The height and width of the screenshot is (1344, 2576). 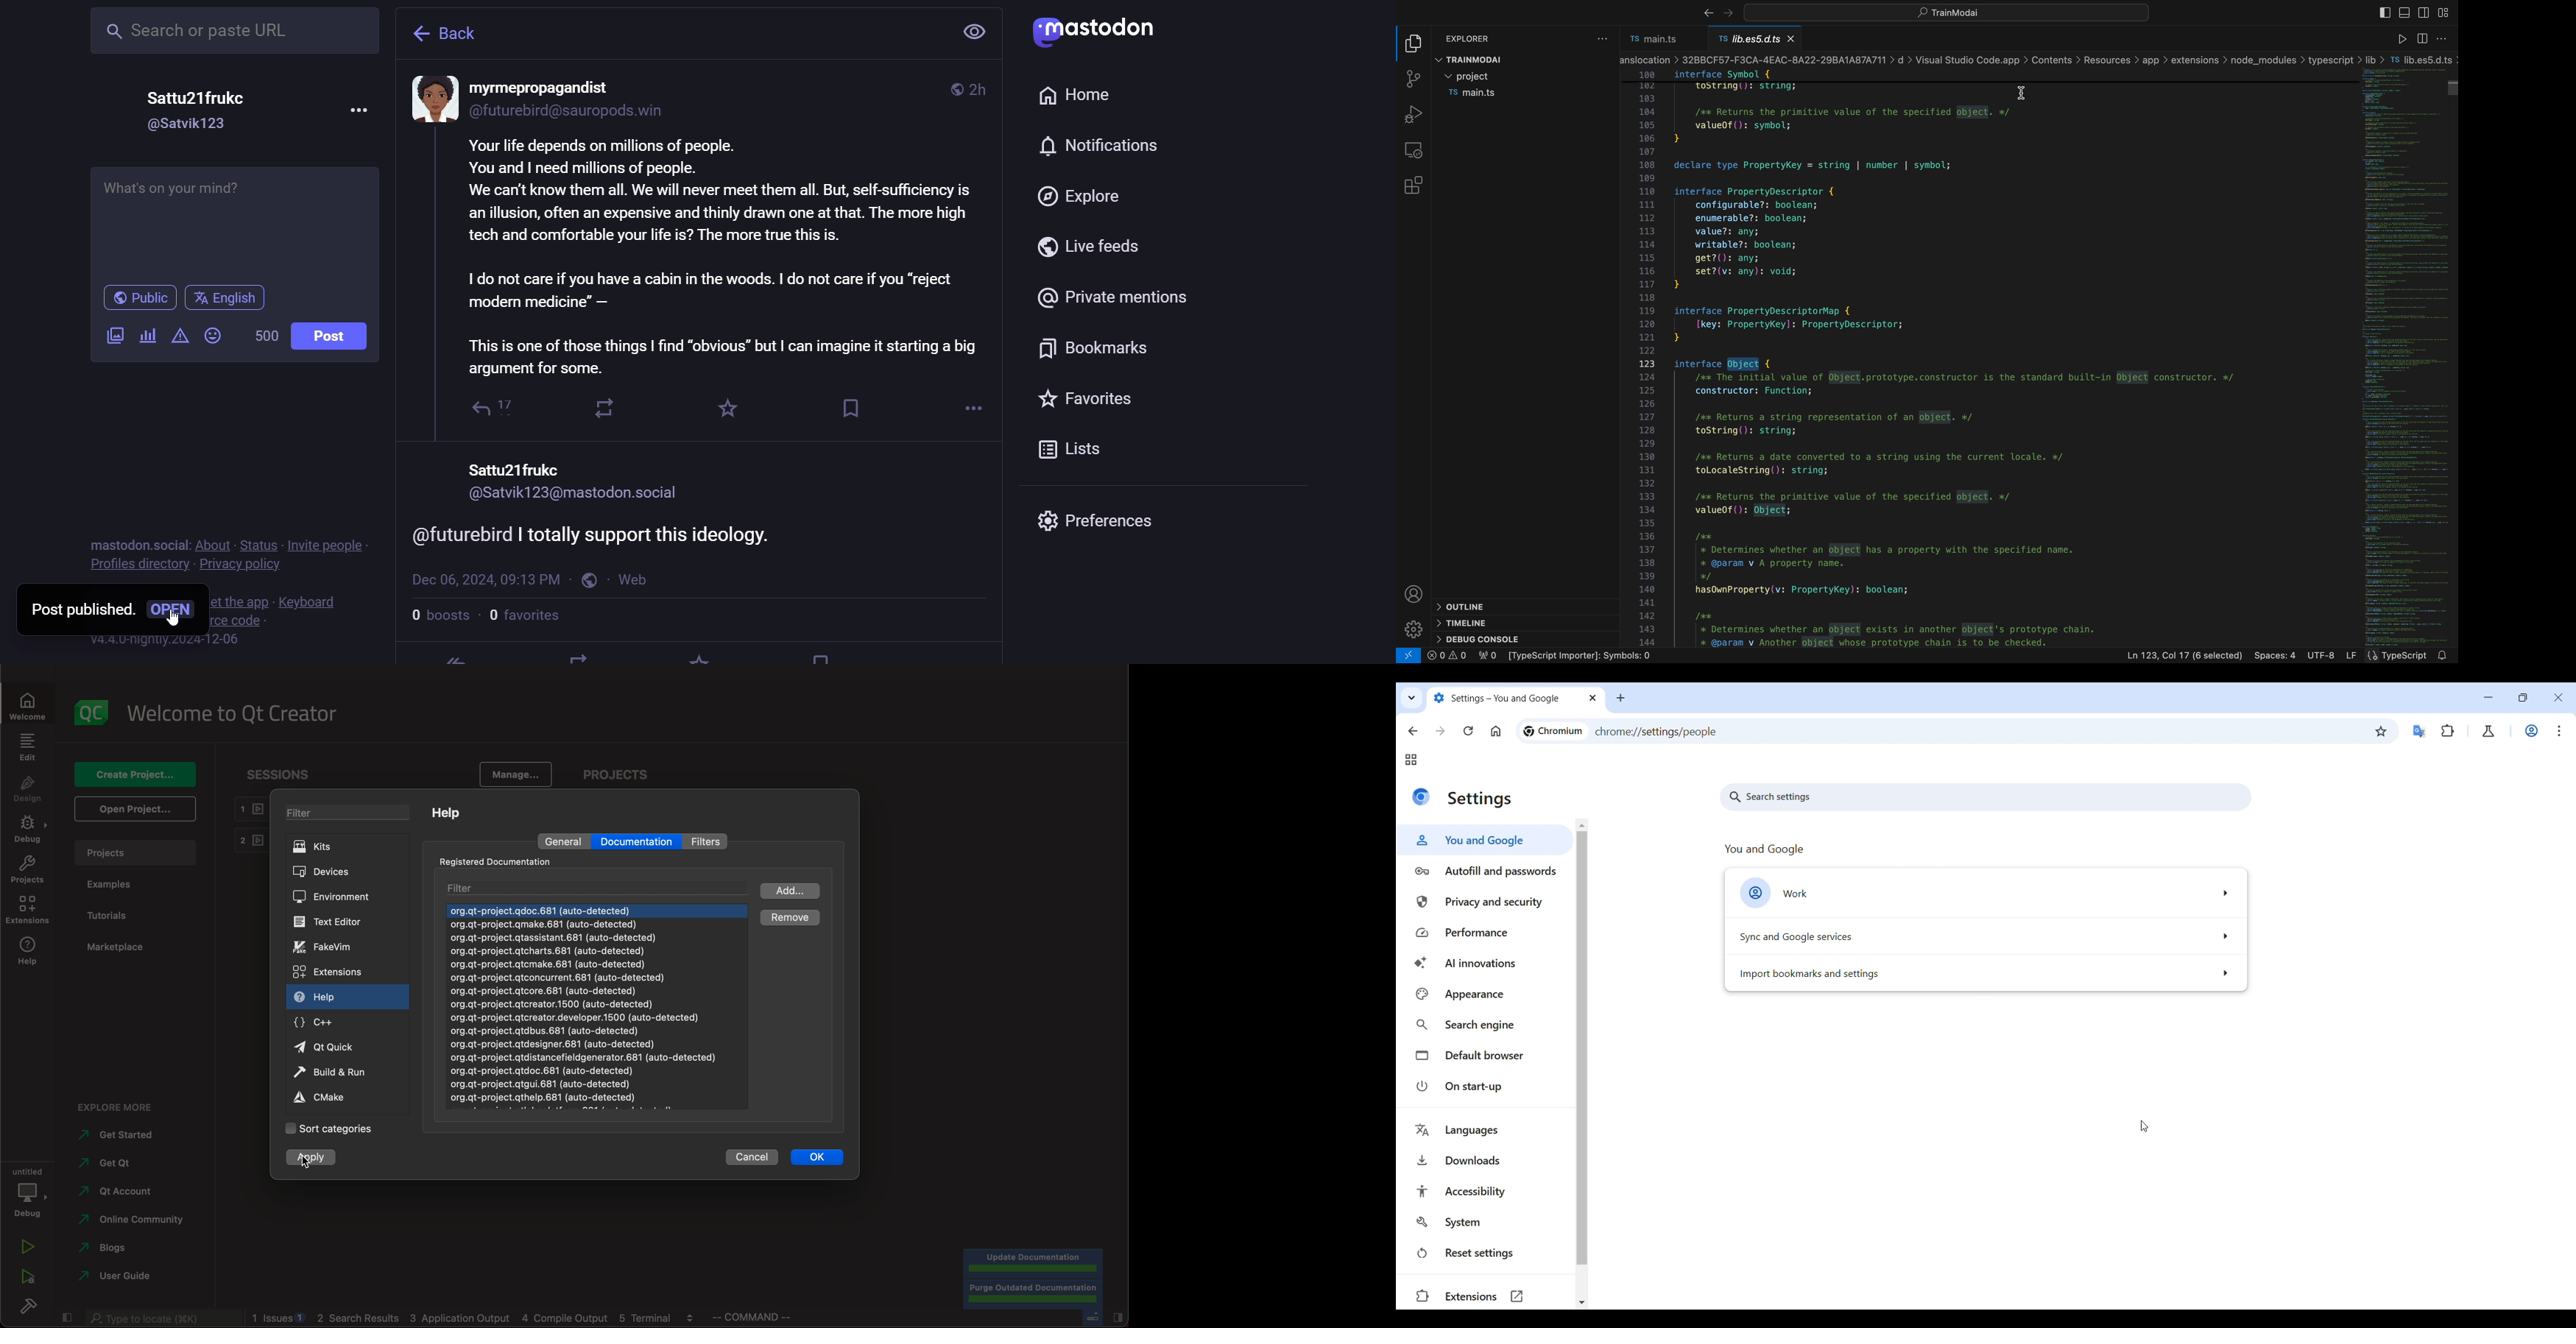 What do you see at coordinates (482, 579) in the screenshot?
I see `last modified` at bounding box center [482, 579].